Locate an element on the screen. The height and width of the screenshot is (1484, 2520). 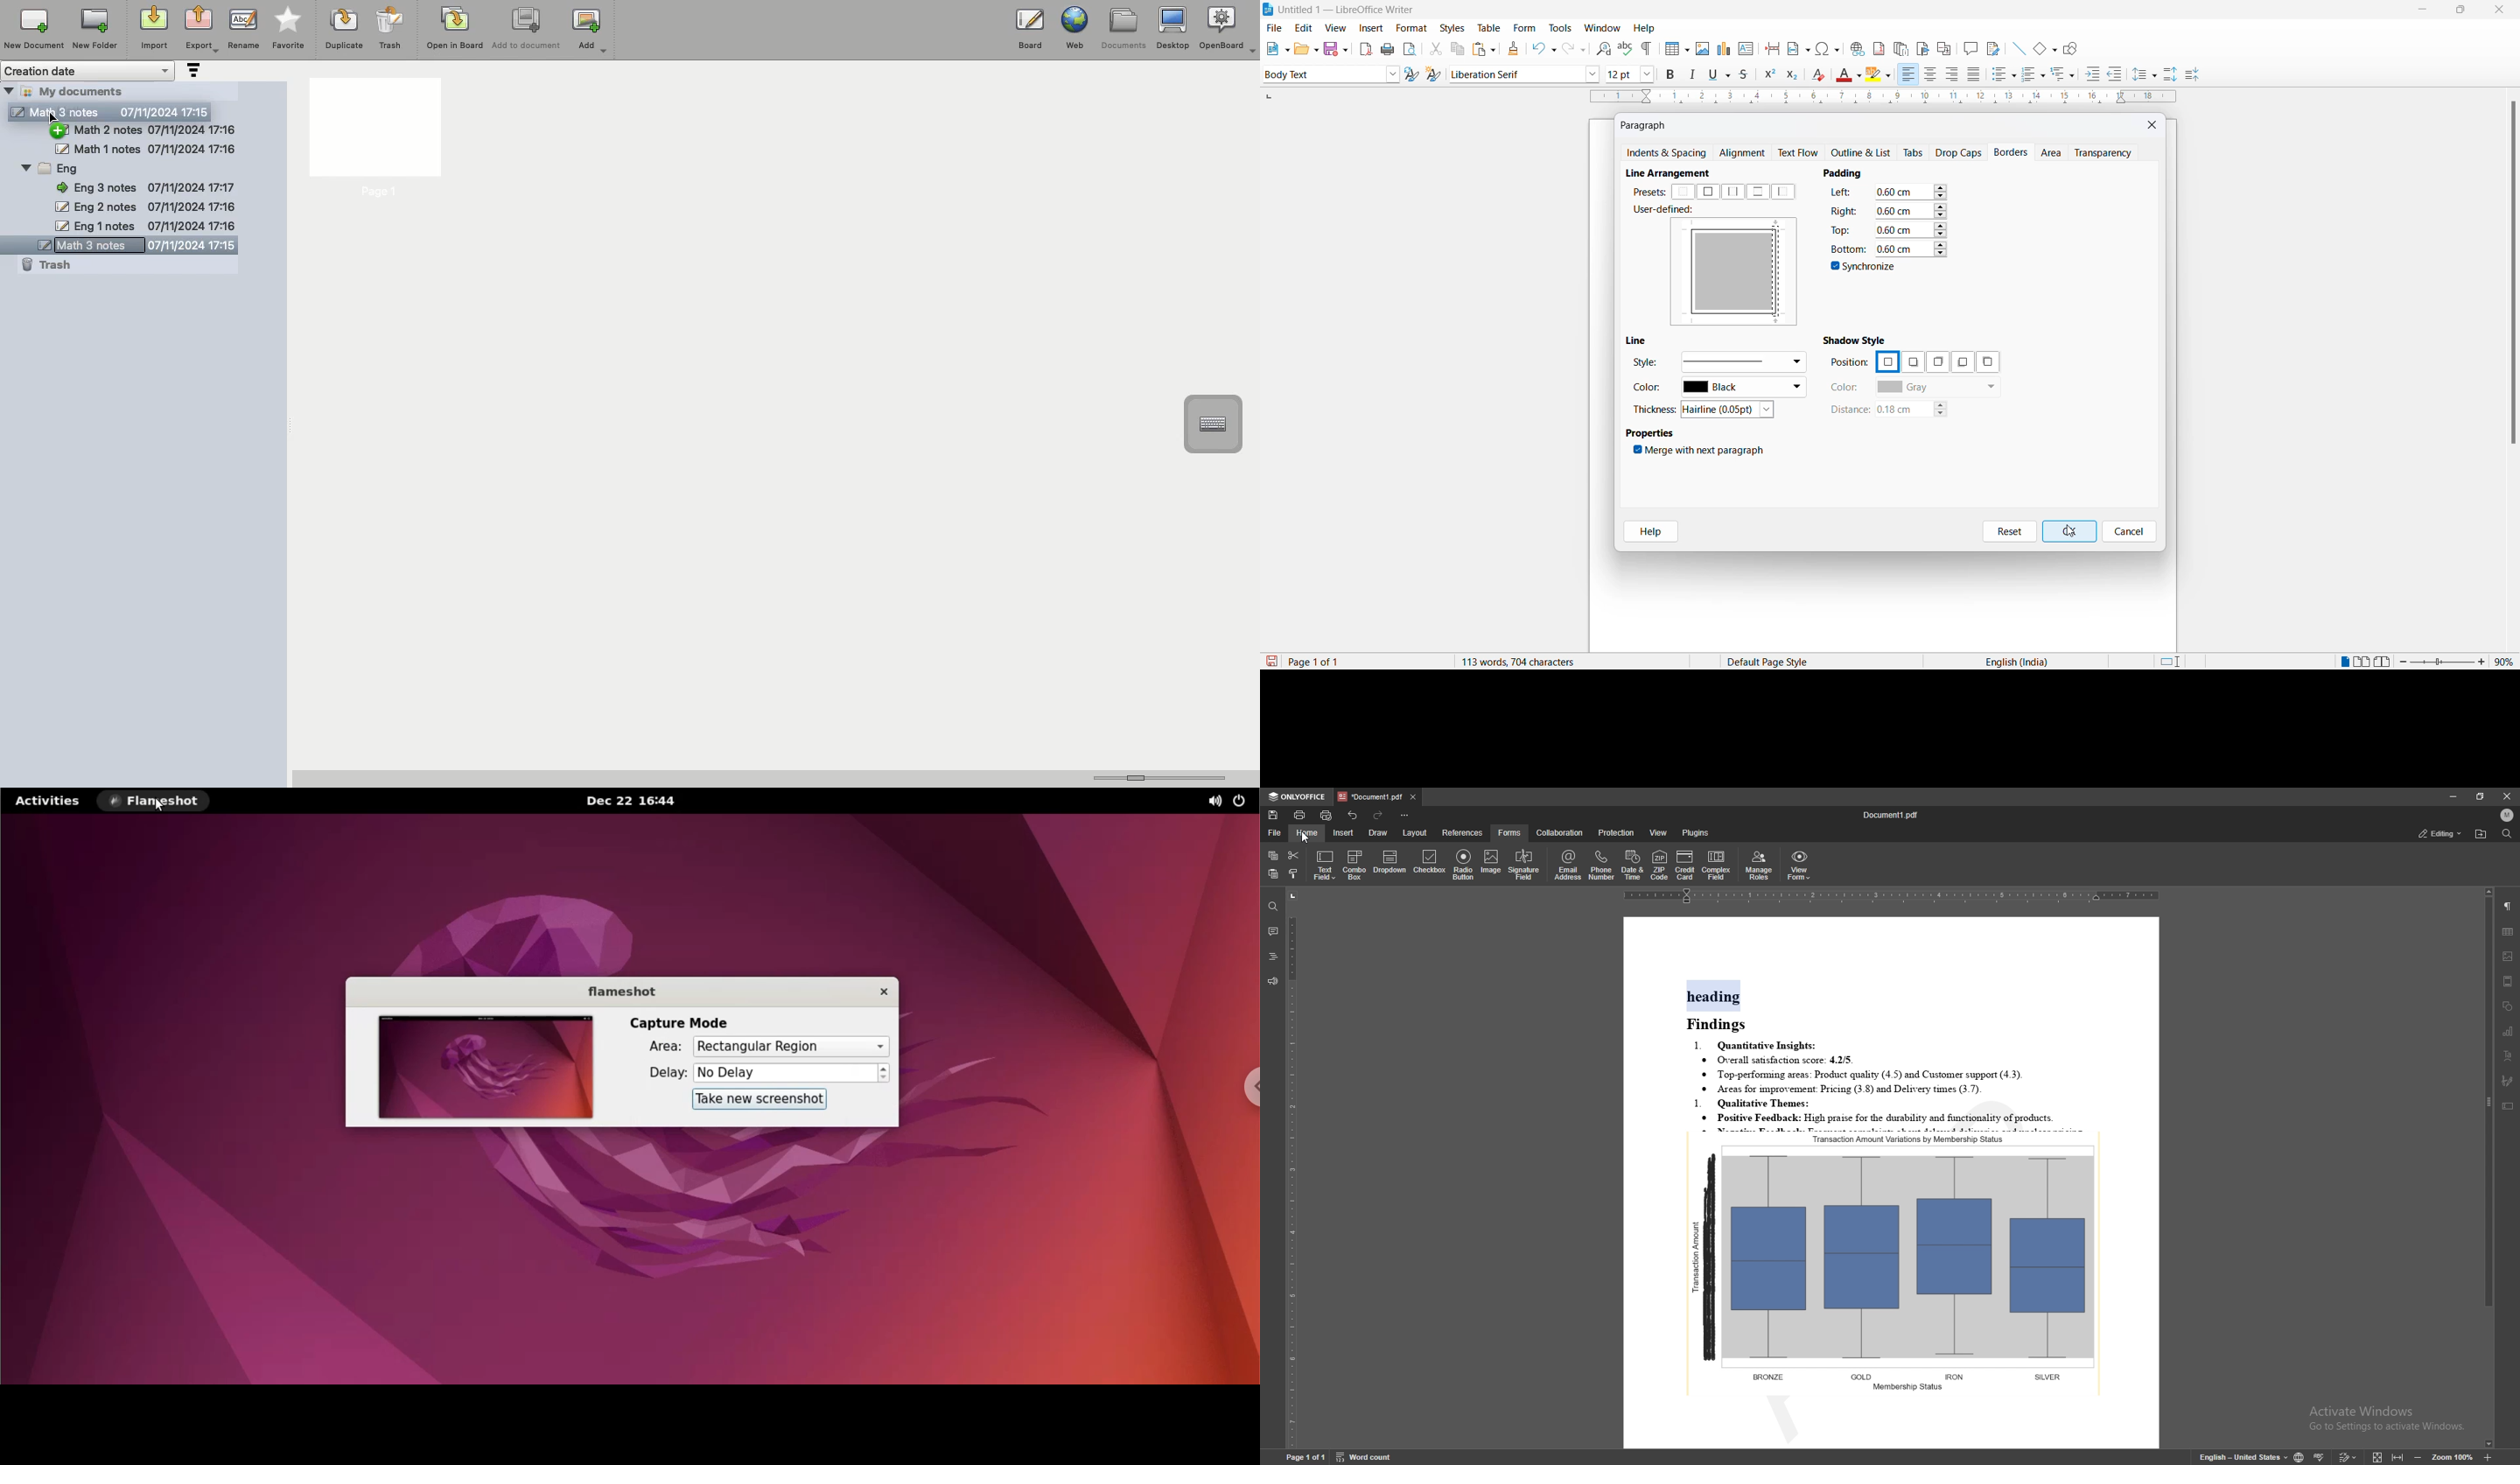
close is located at coordinates (2153, 124).